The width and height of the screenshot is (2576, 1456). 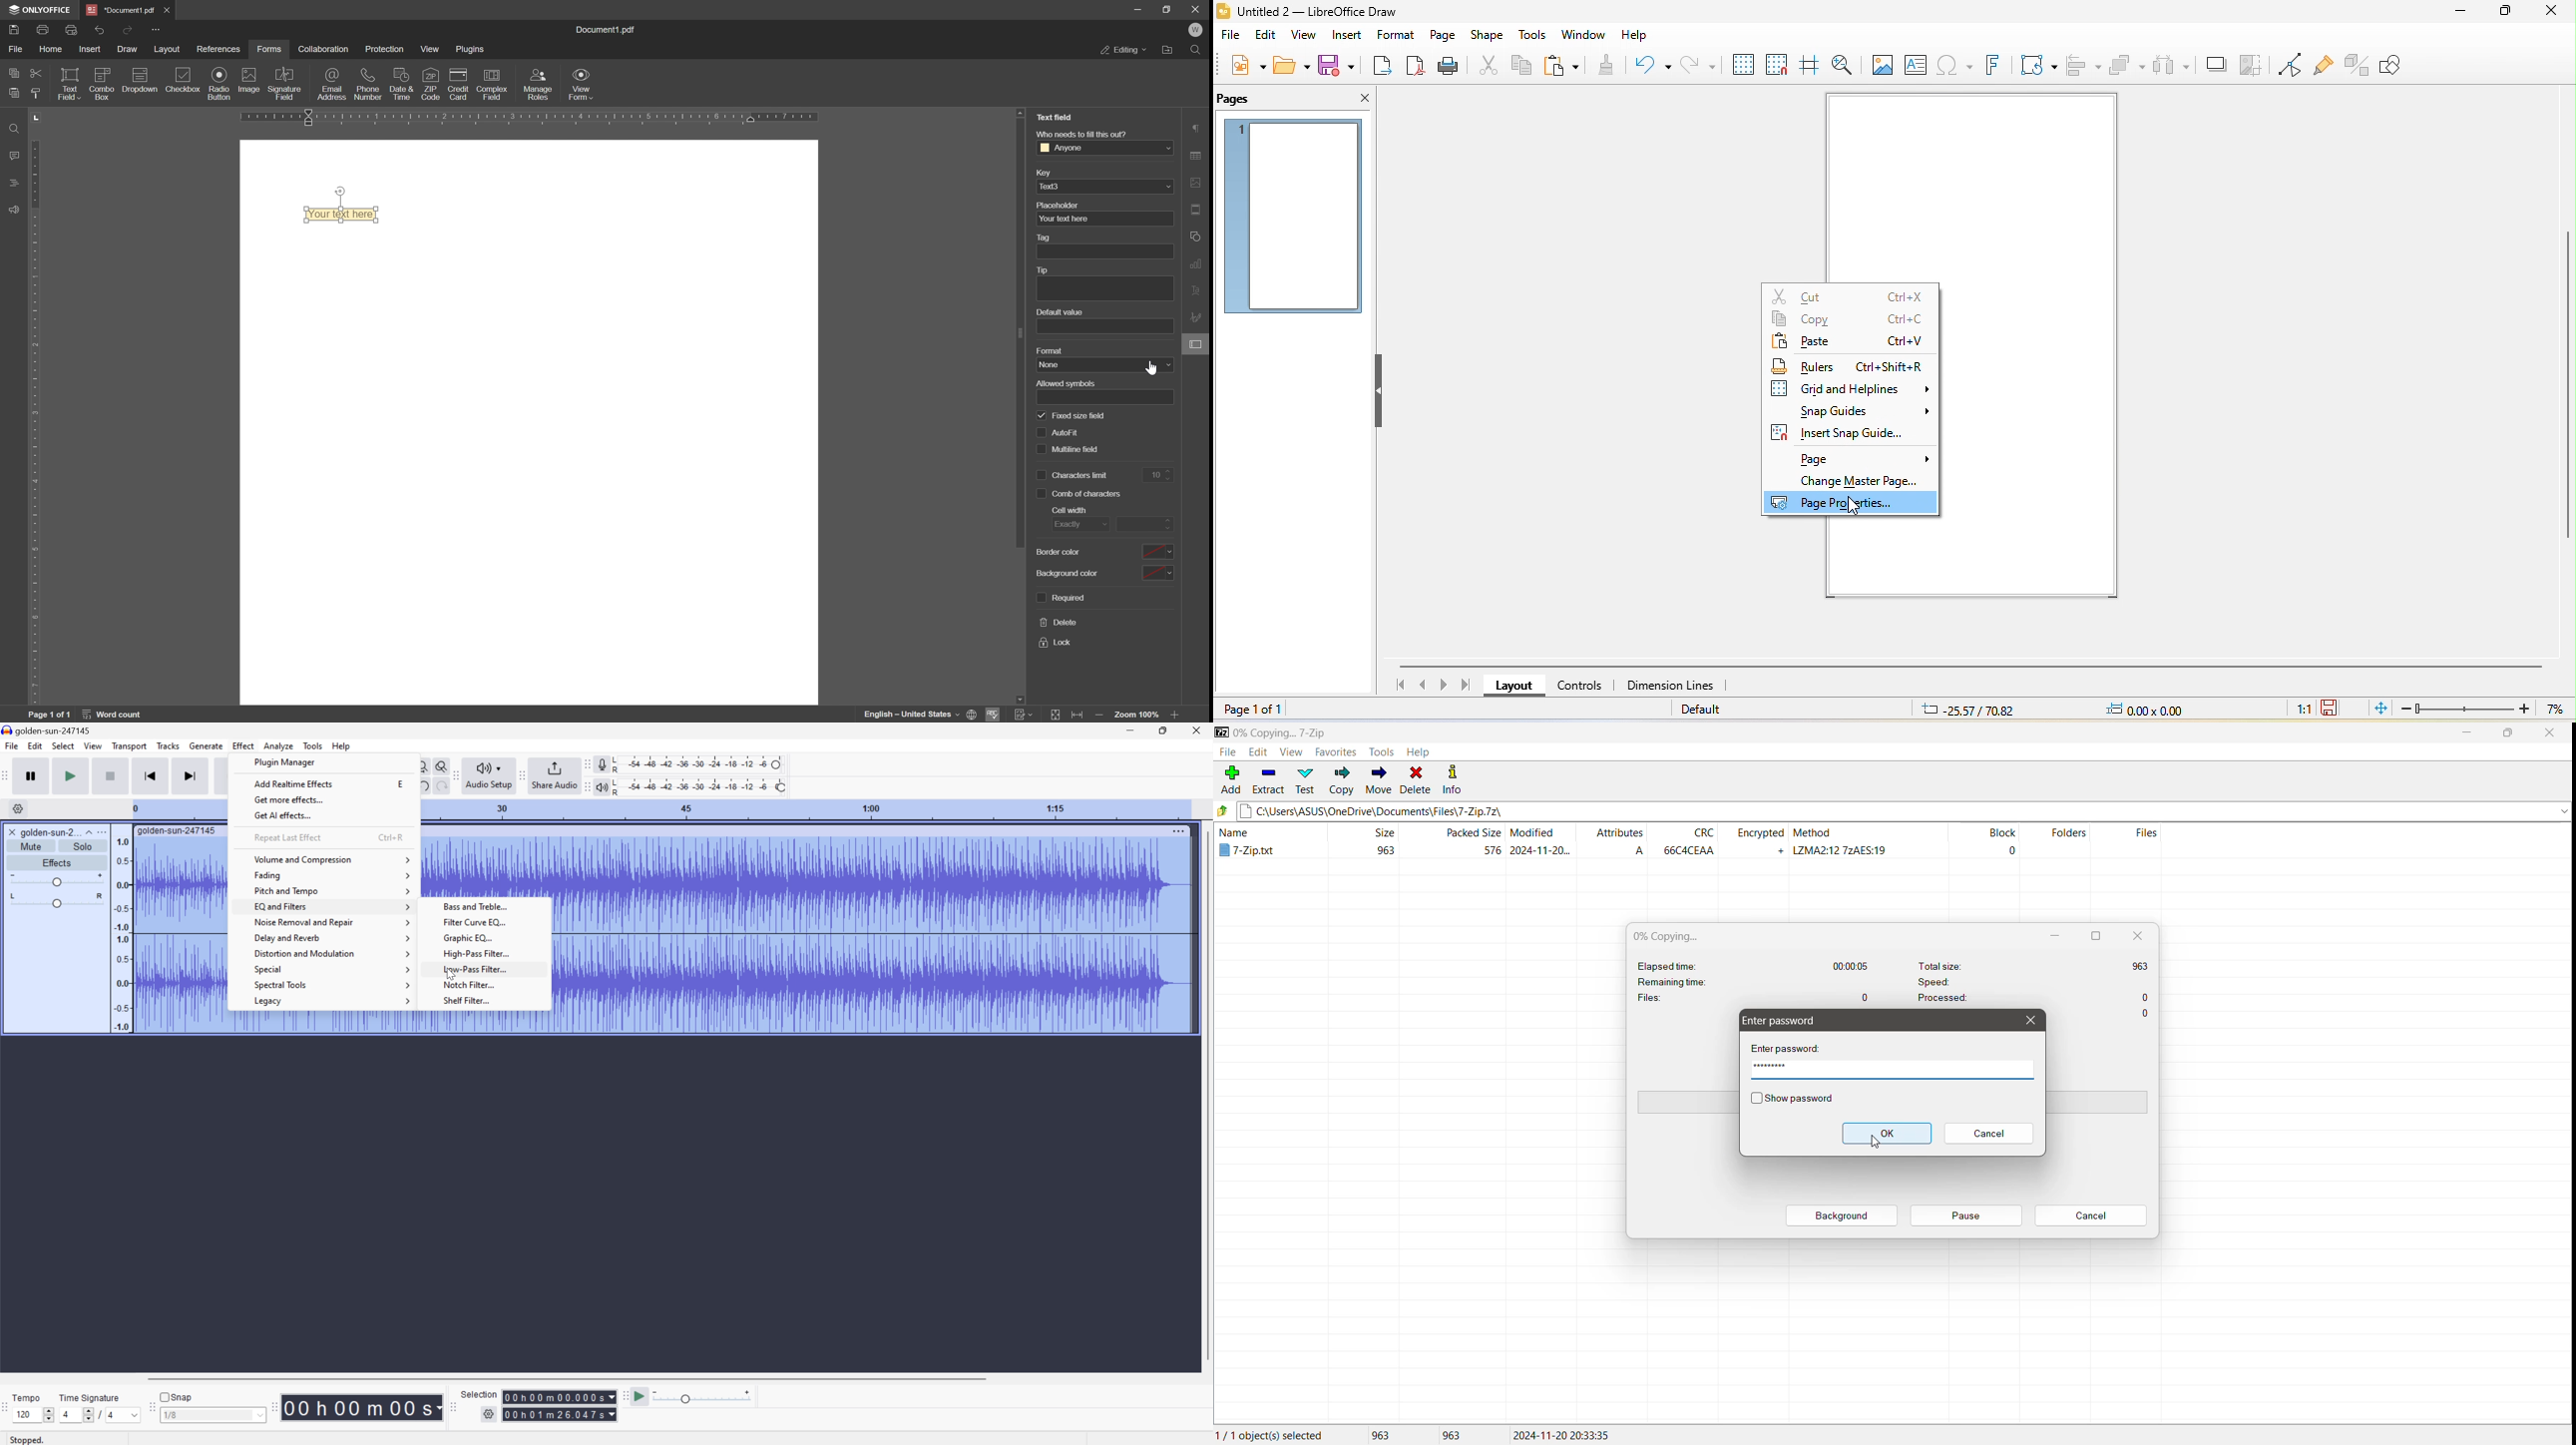 What do you see at coordinates (2144, 709) in the screenshot?
I see `0.00x0.00` at bounding box center [2144, 709].